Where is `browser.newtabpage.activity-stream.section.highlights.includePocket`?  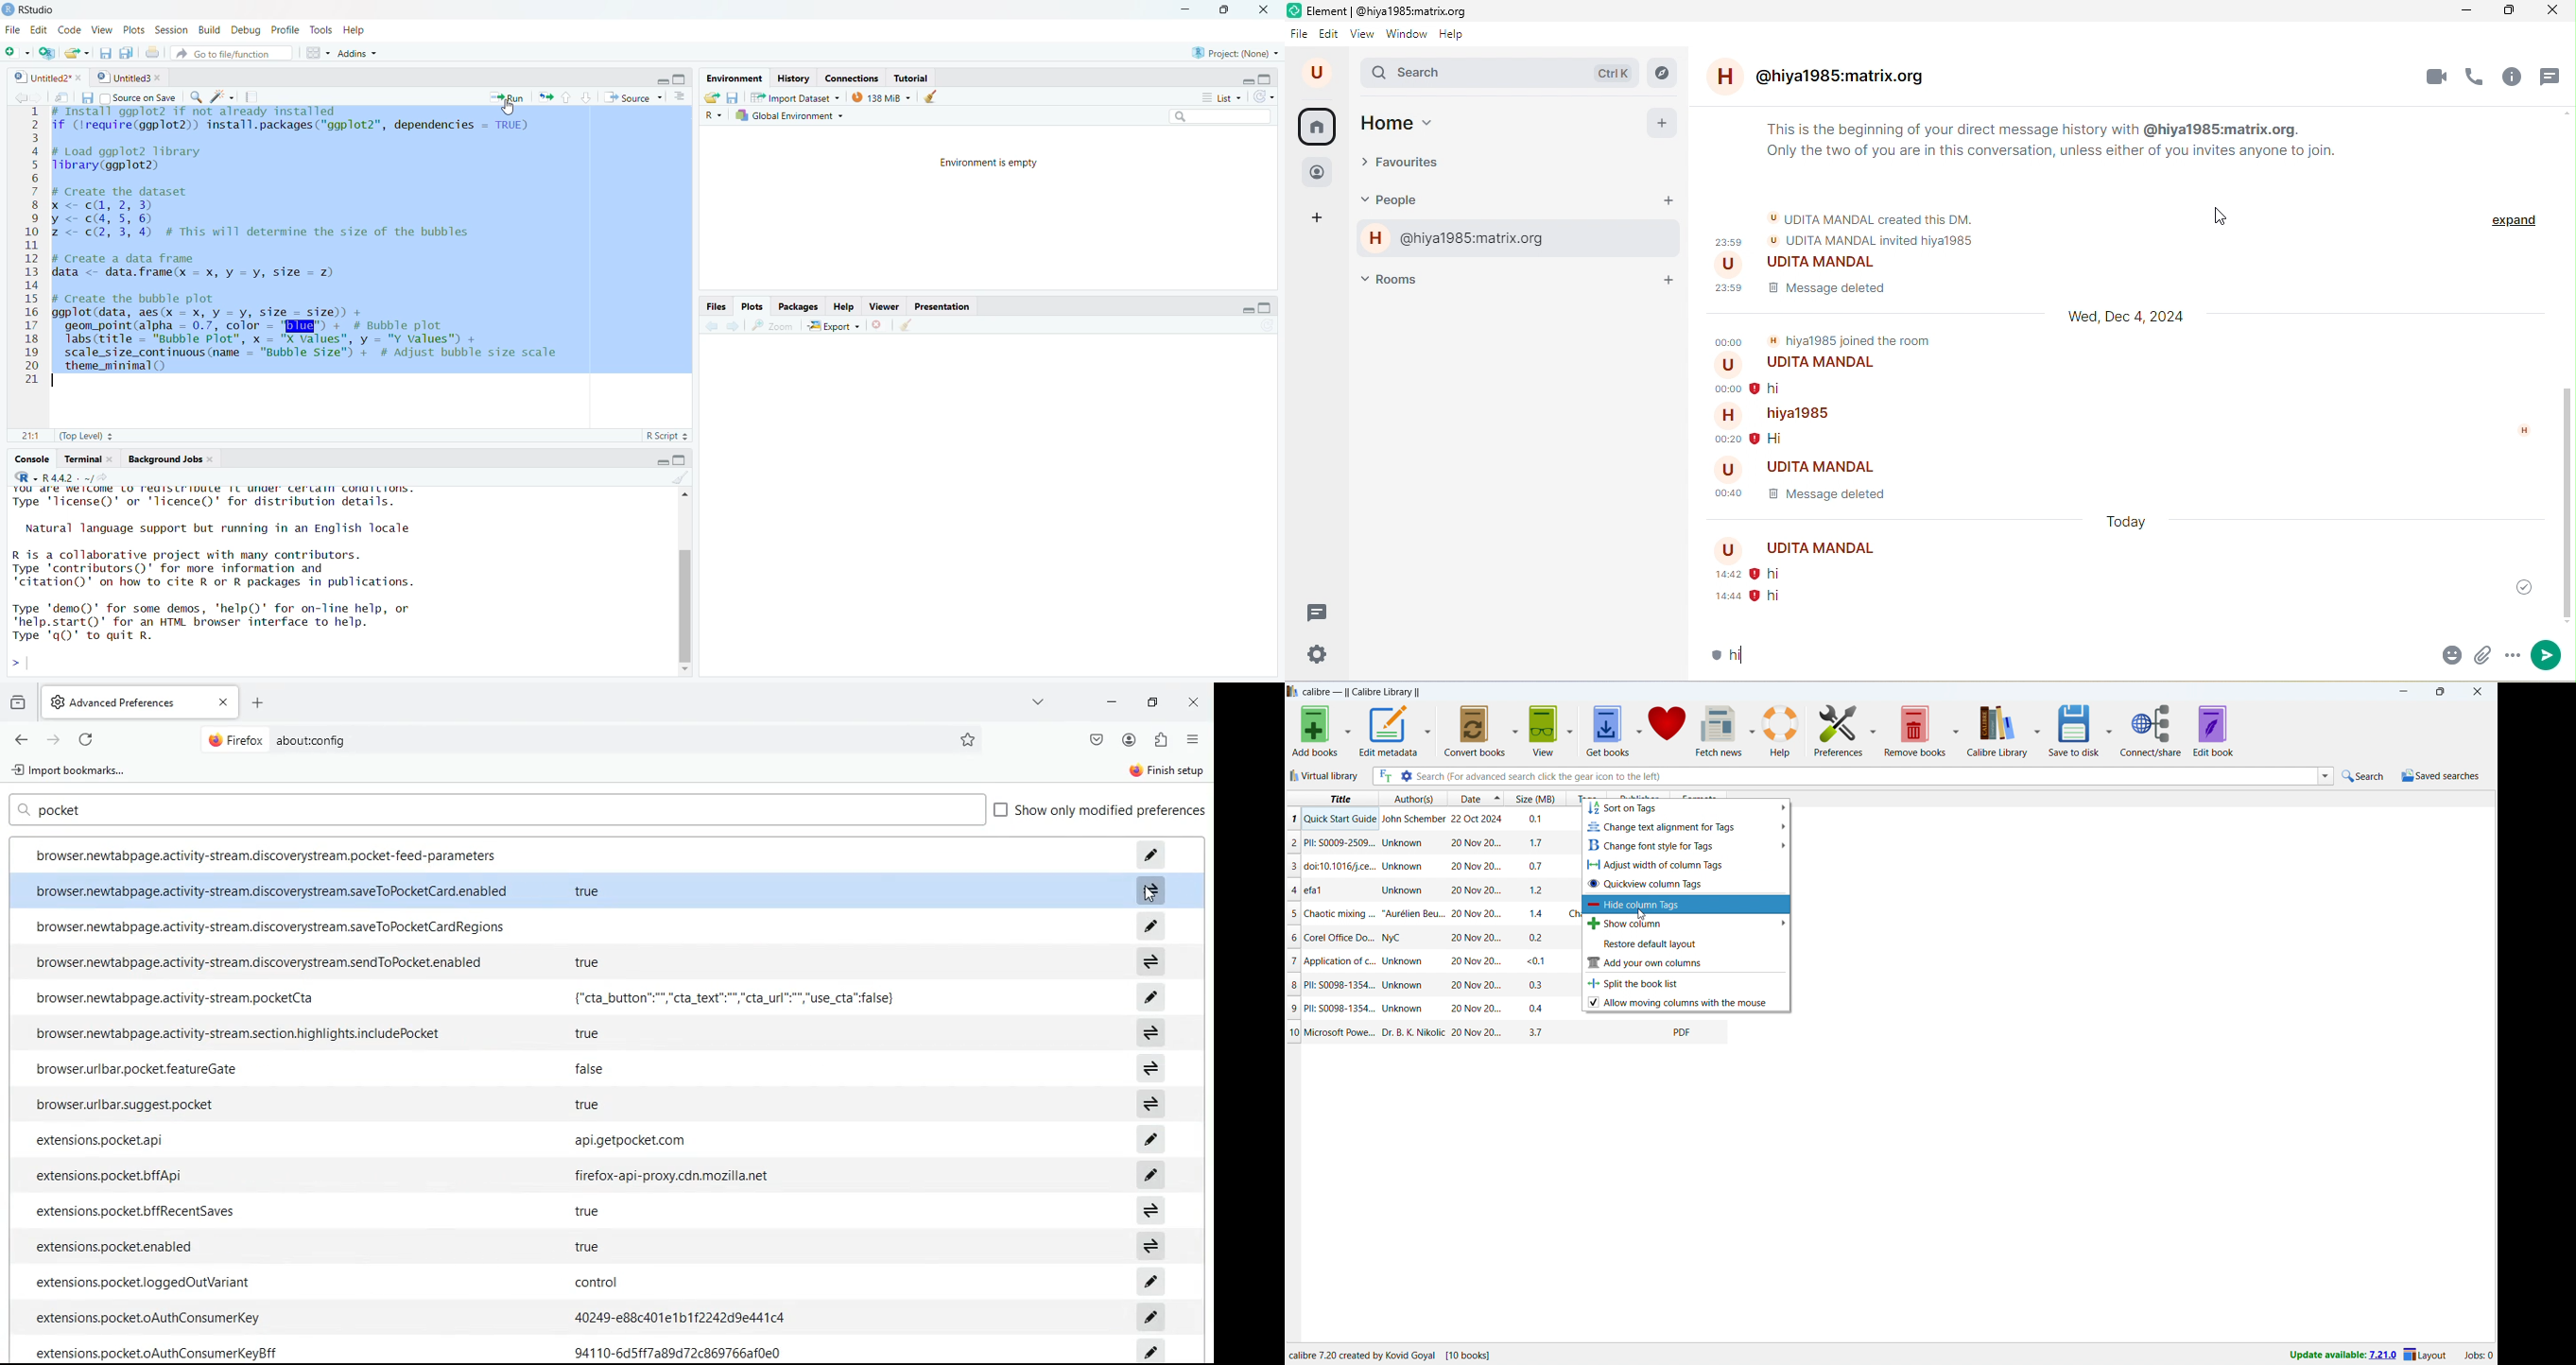
browser.newtabpage.activity-stream.section.highlights.includePocket is located at coordinates (235, 1031).